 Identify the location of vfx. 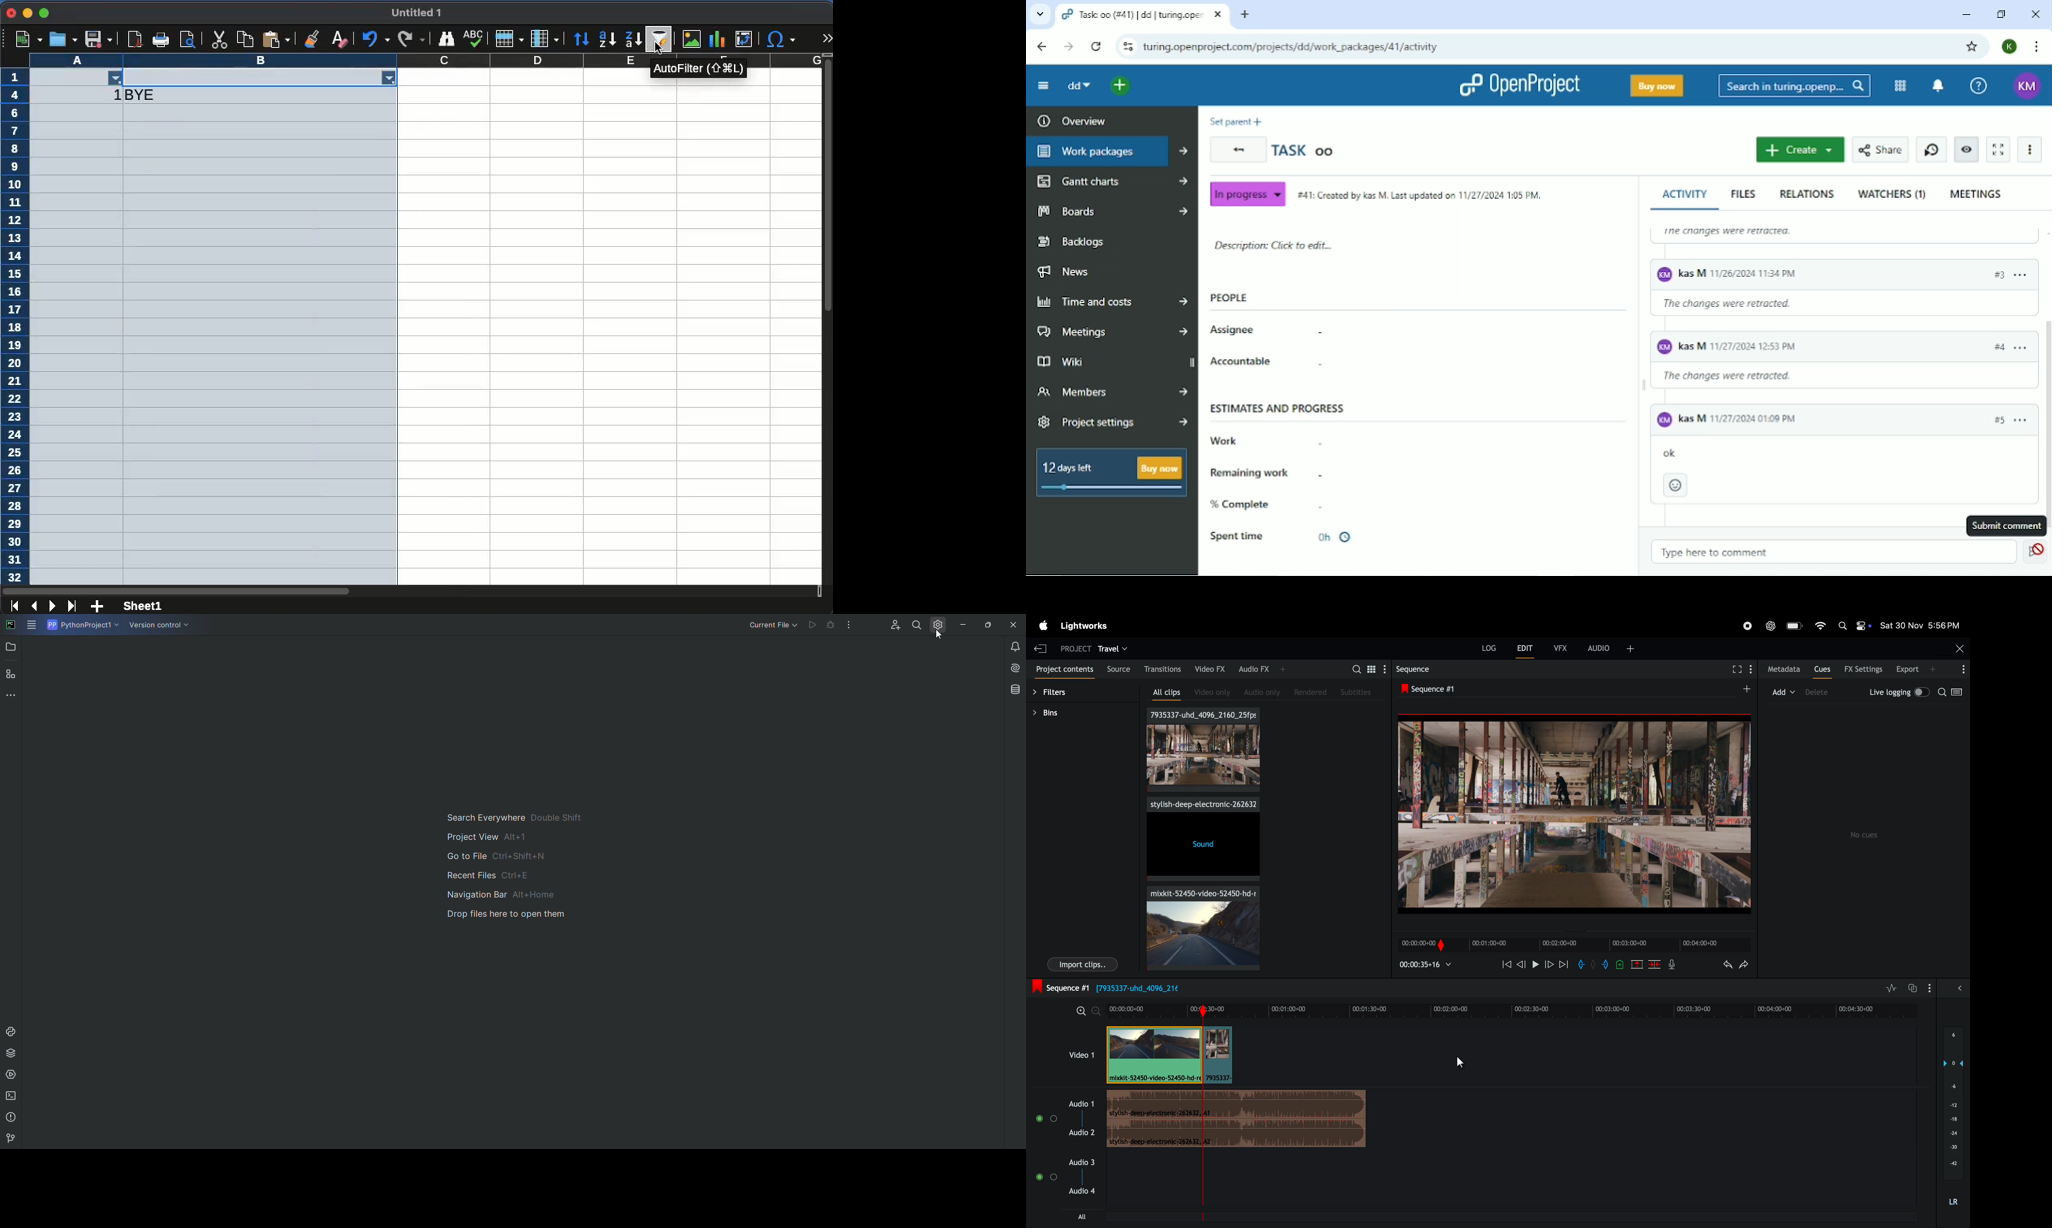
(1559, 647).